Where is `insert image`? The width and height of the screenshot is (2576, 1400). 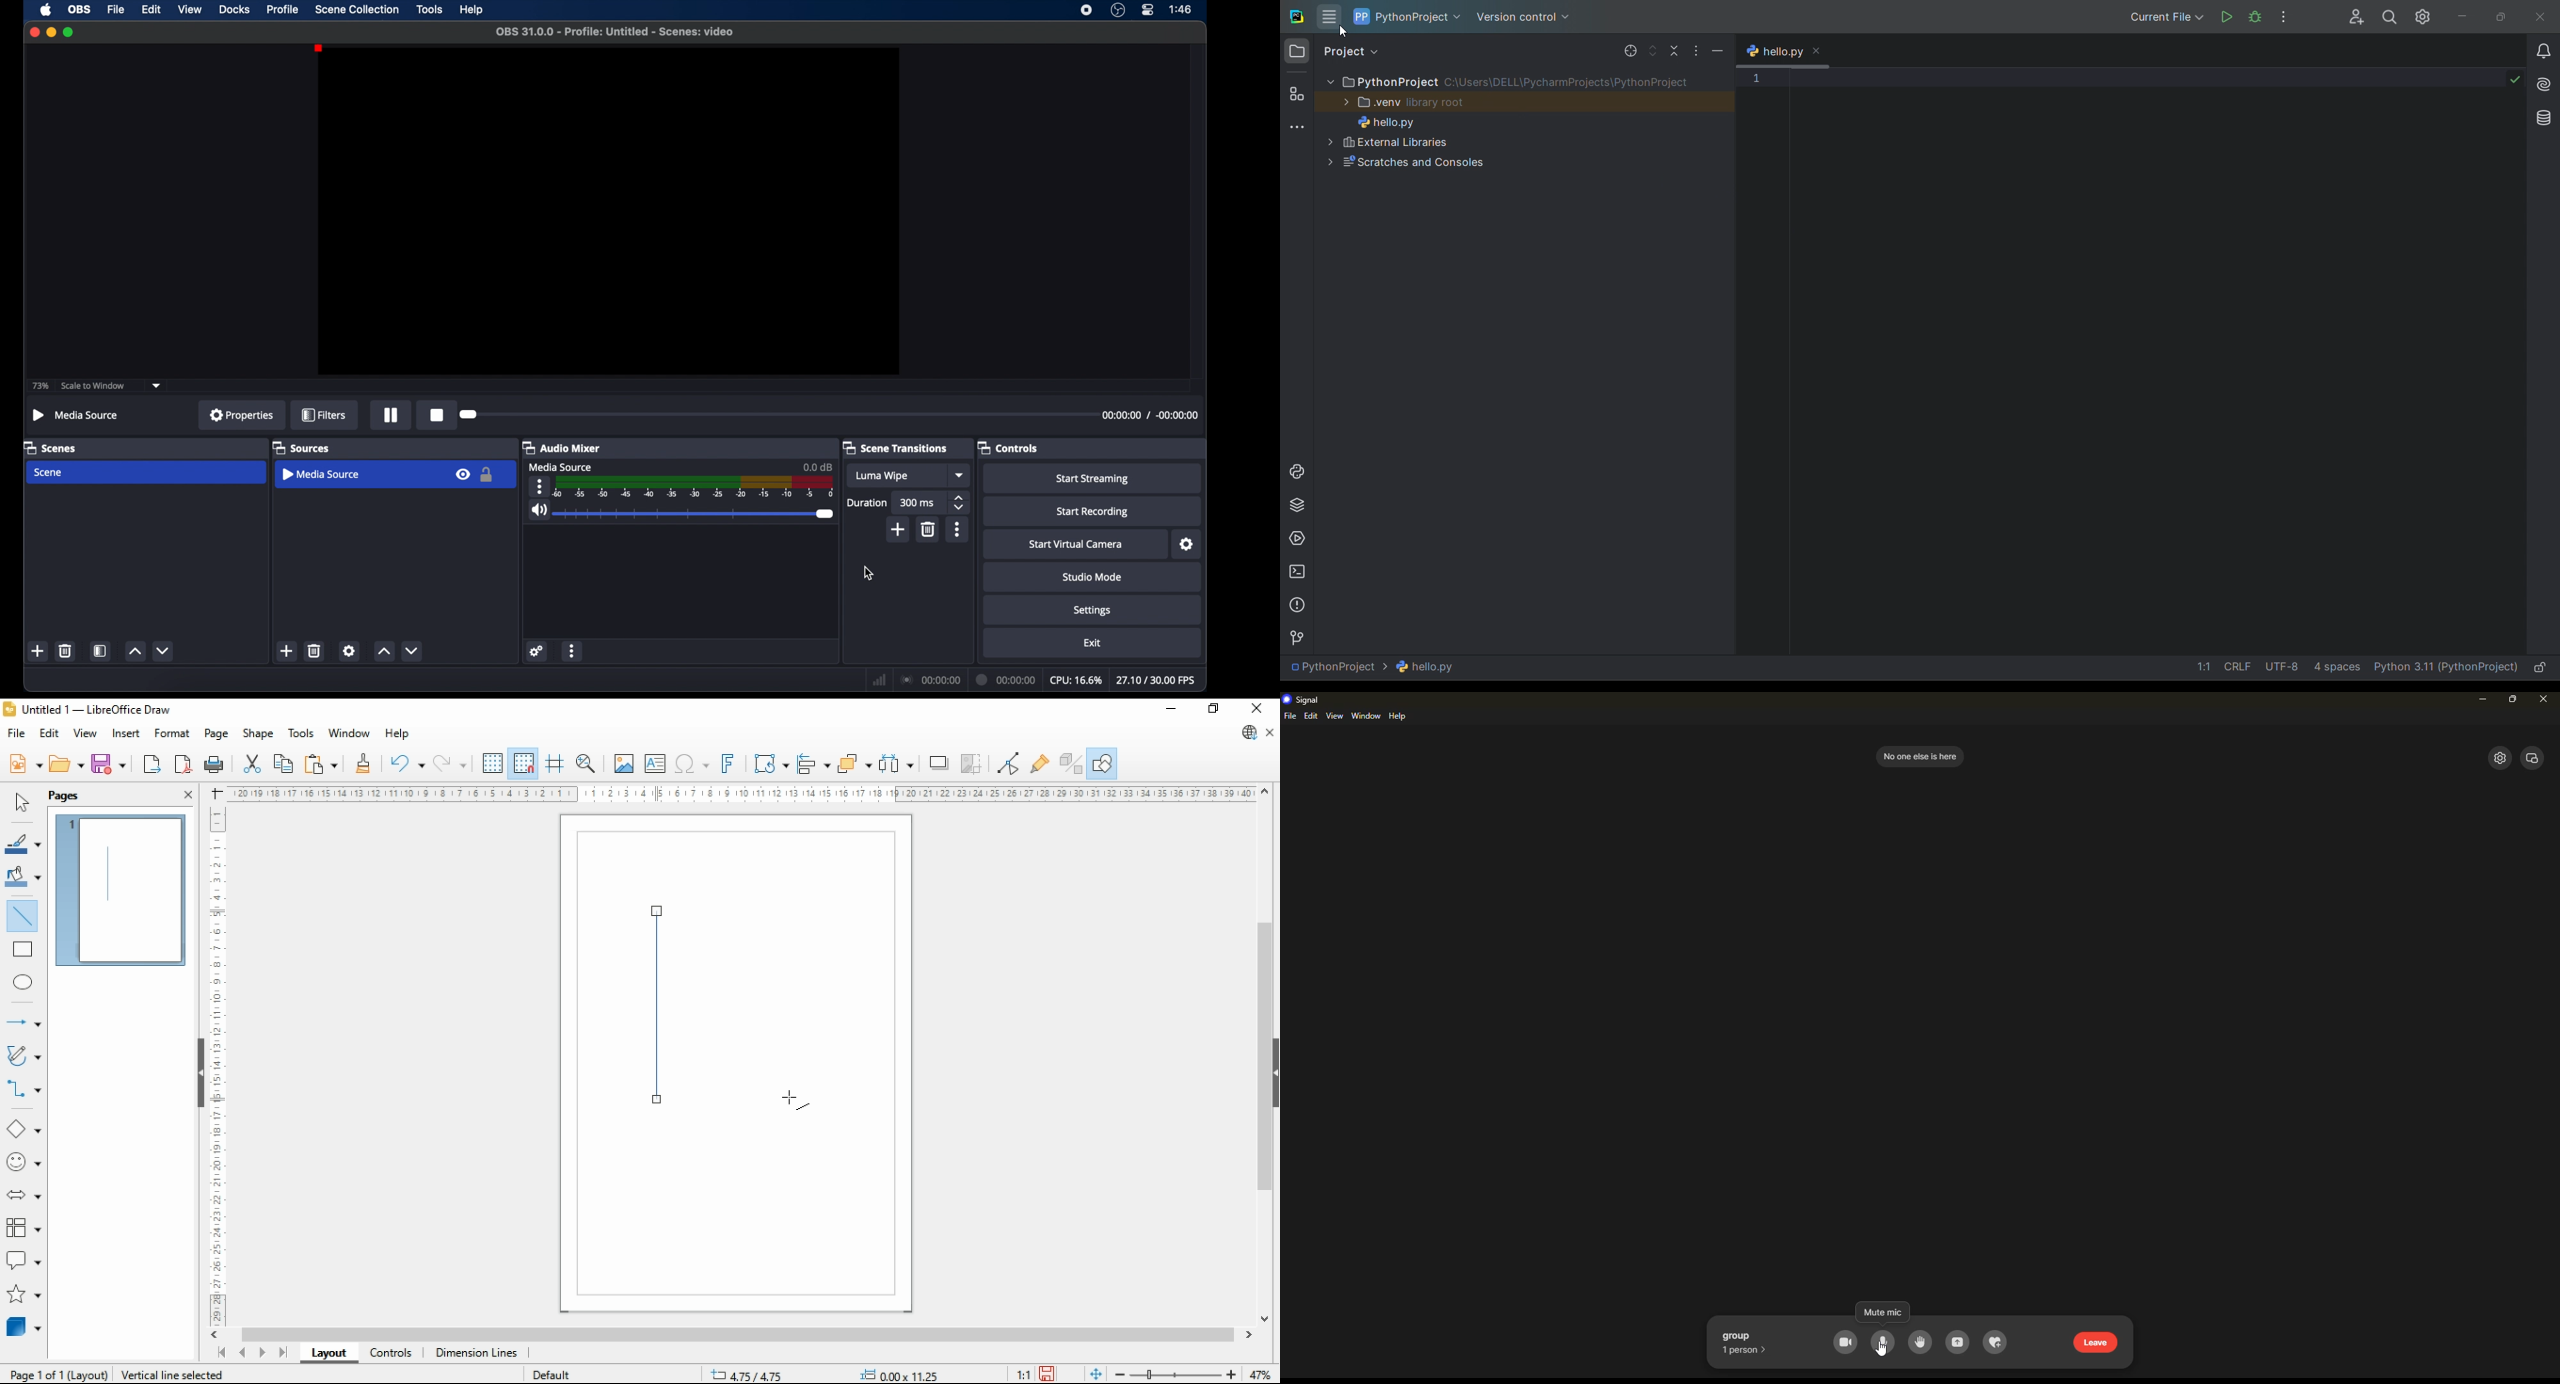
insert image is located at coordinates (623, 763).